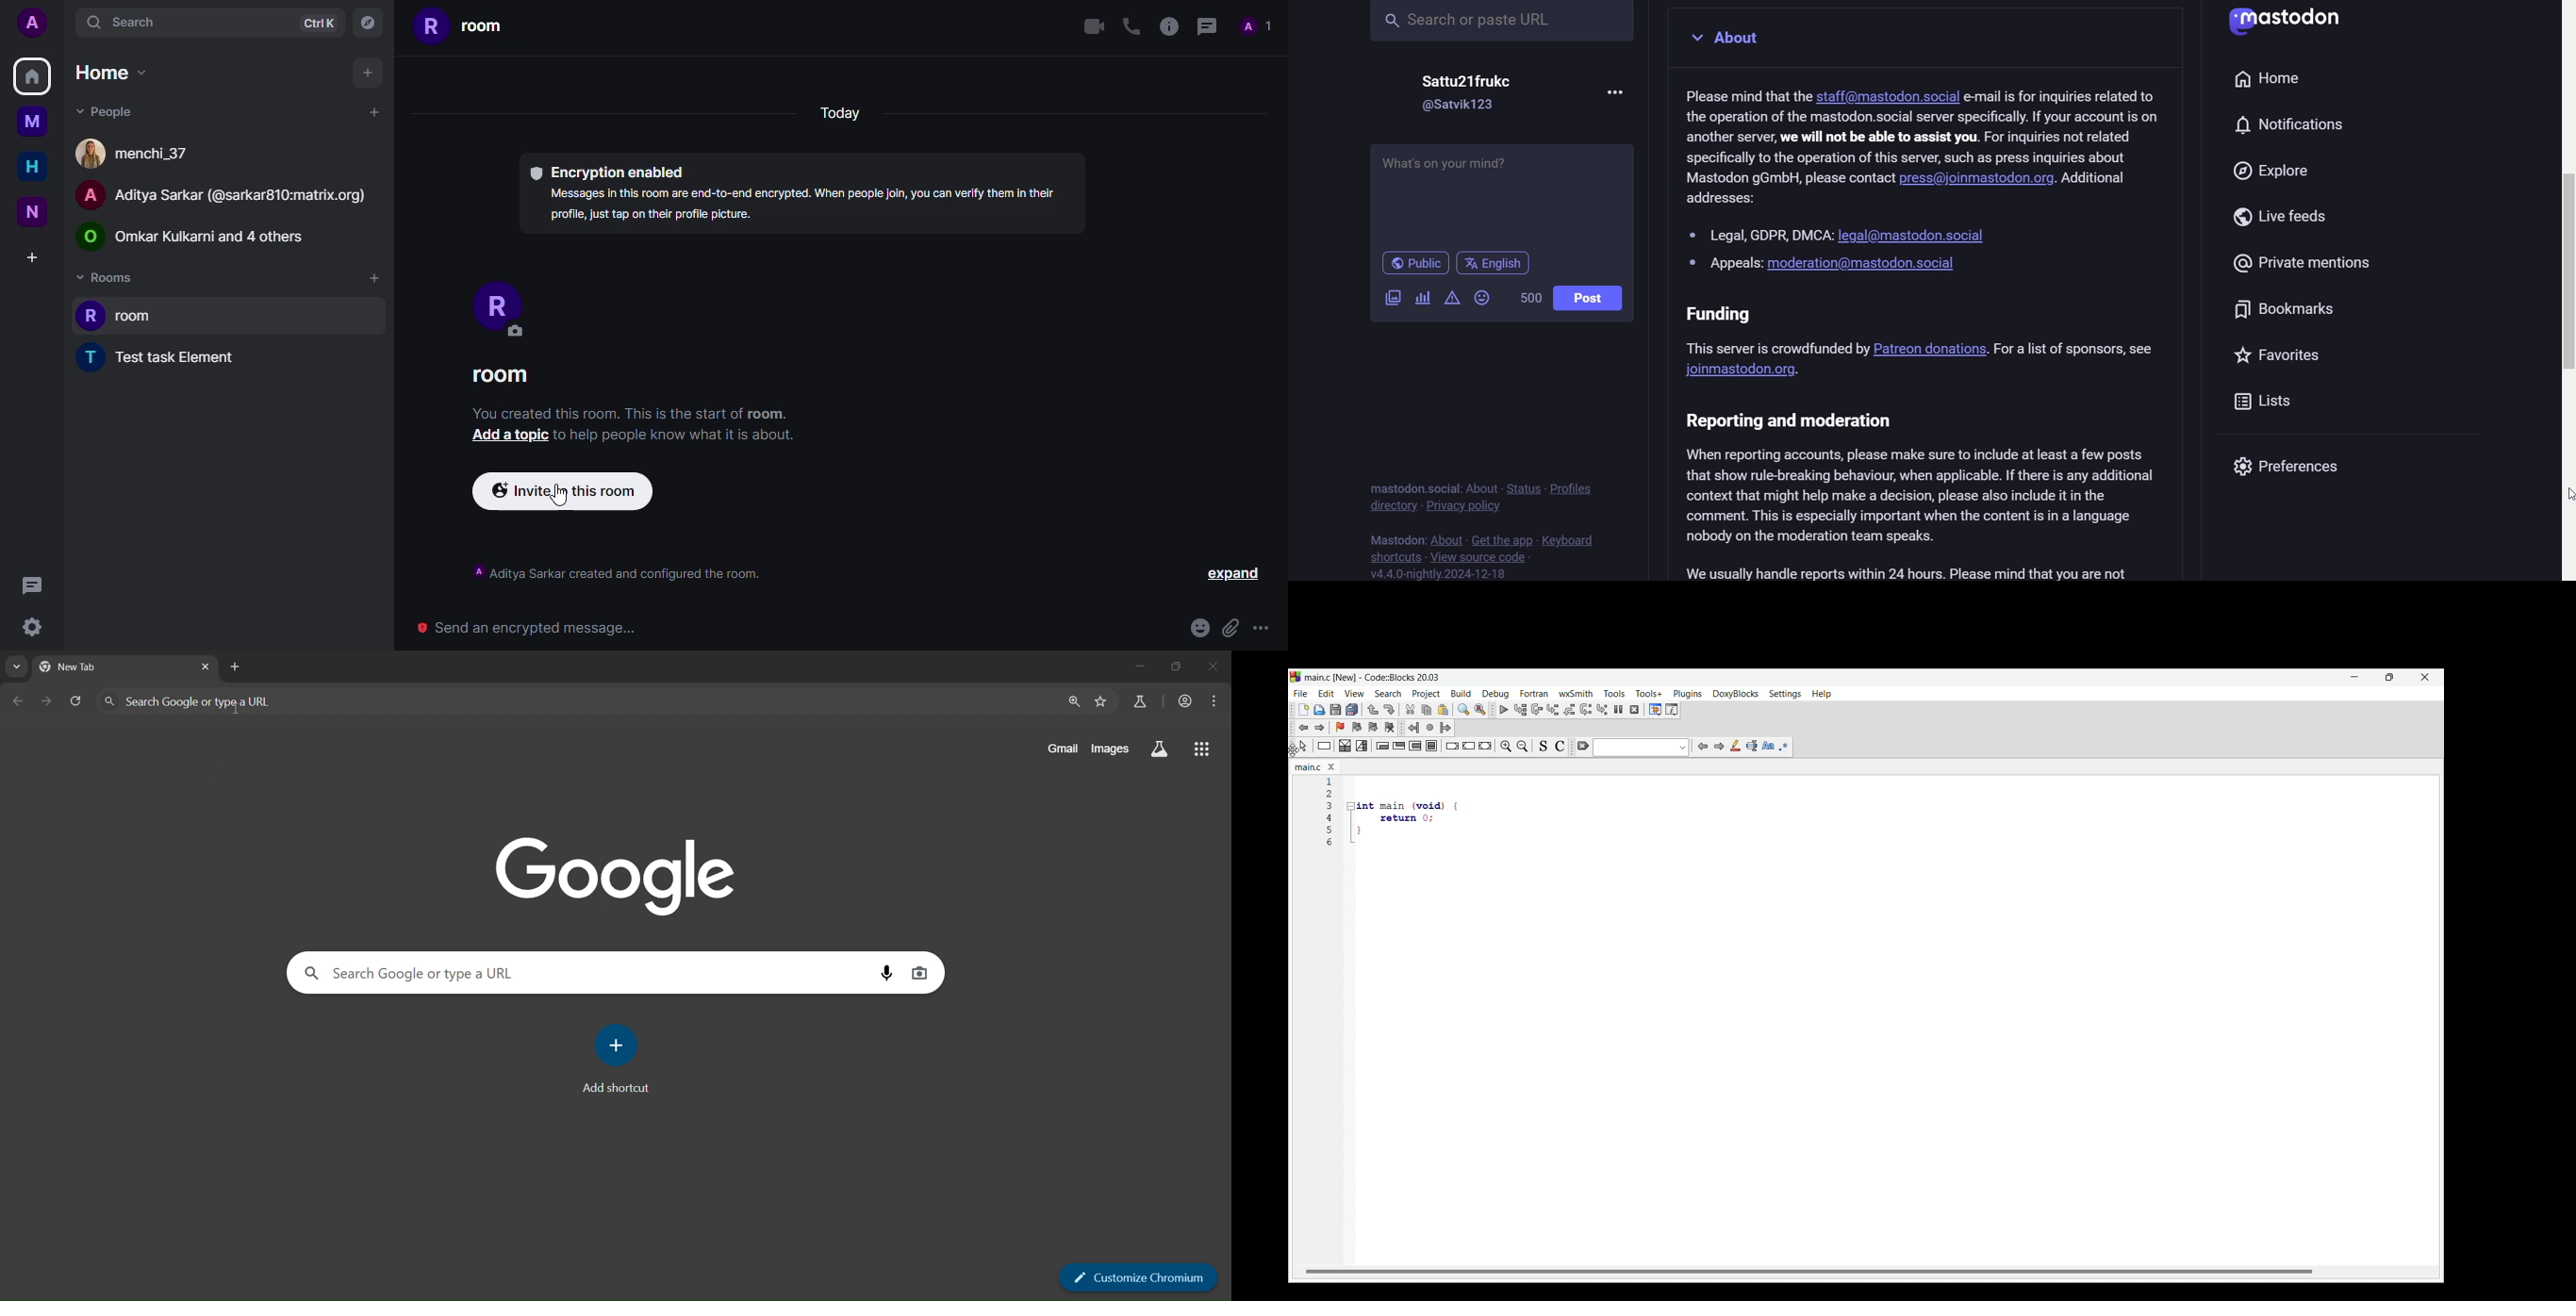 This screenshot has height=1316, width=2576. Describe the element at coordinates (501, 375) in the screenshot. I see `room` at that location.